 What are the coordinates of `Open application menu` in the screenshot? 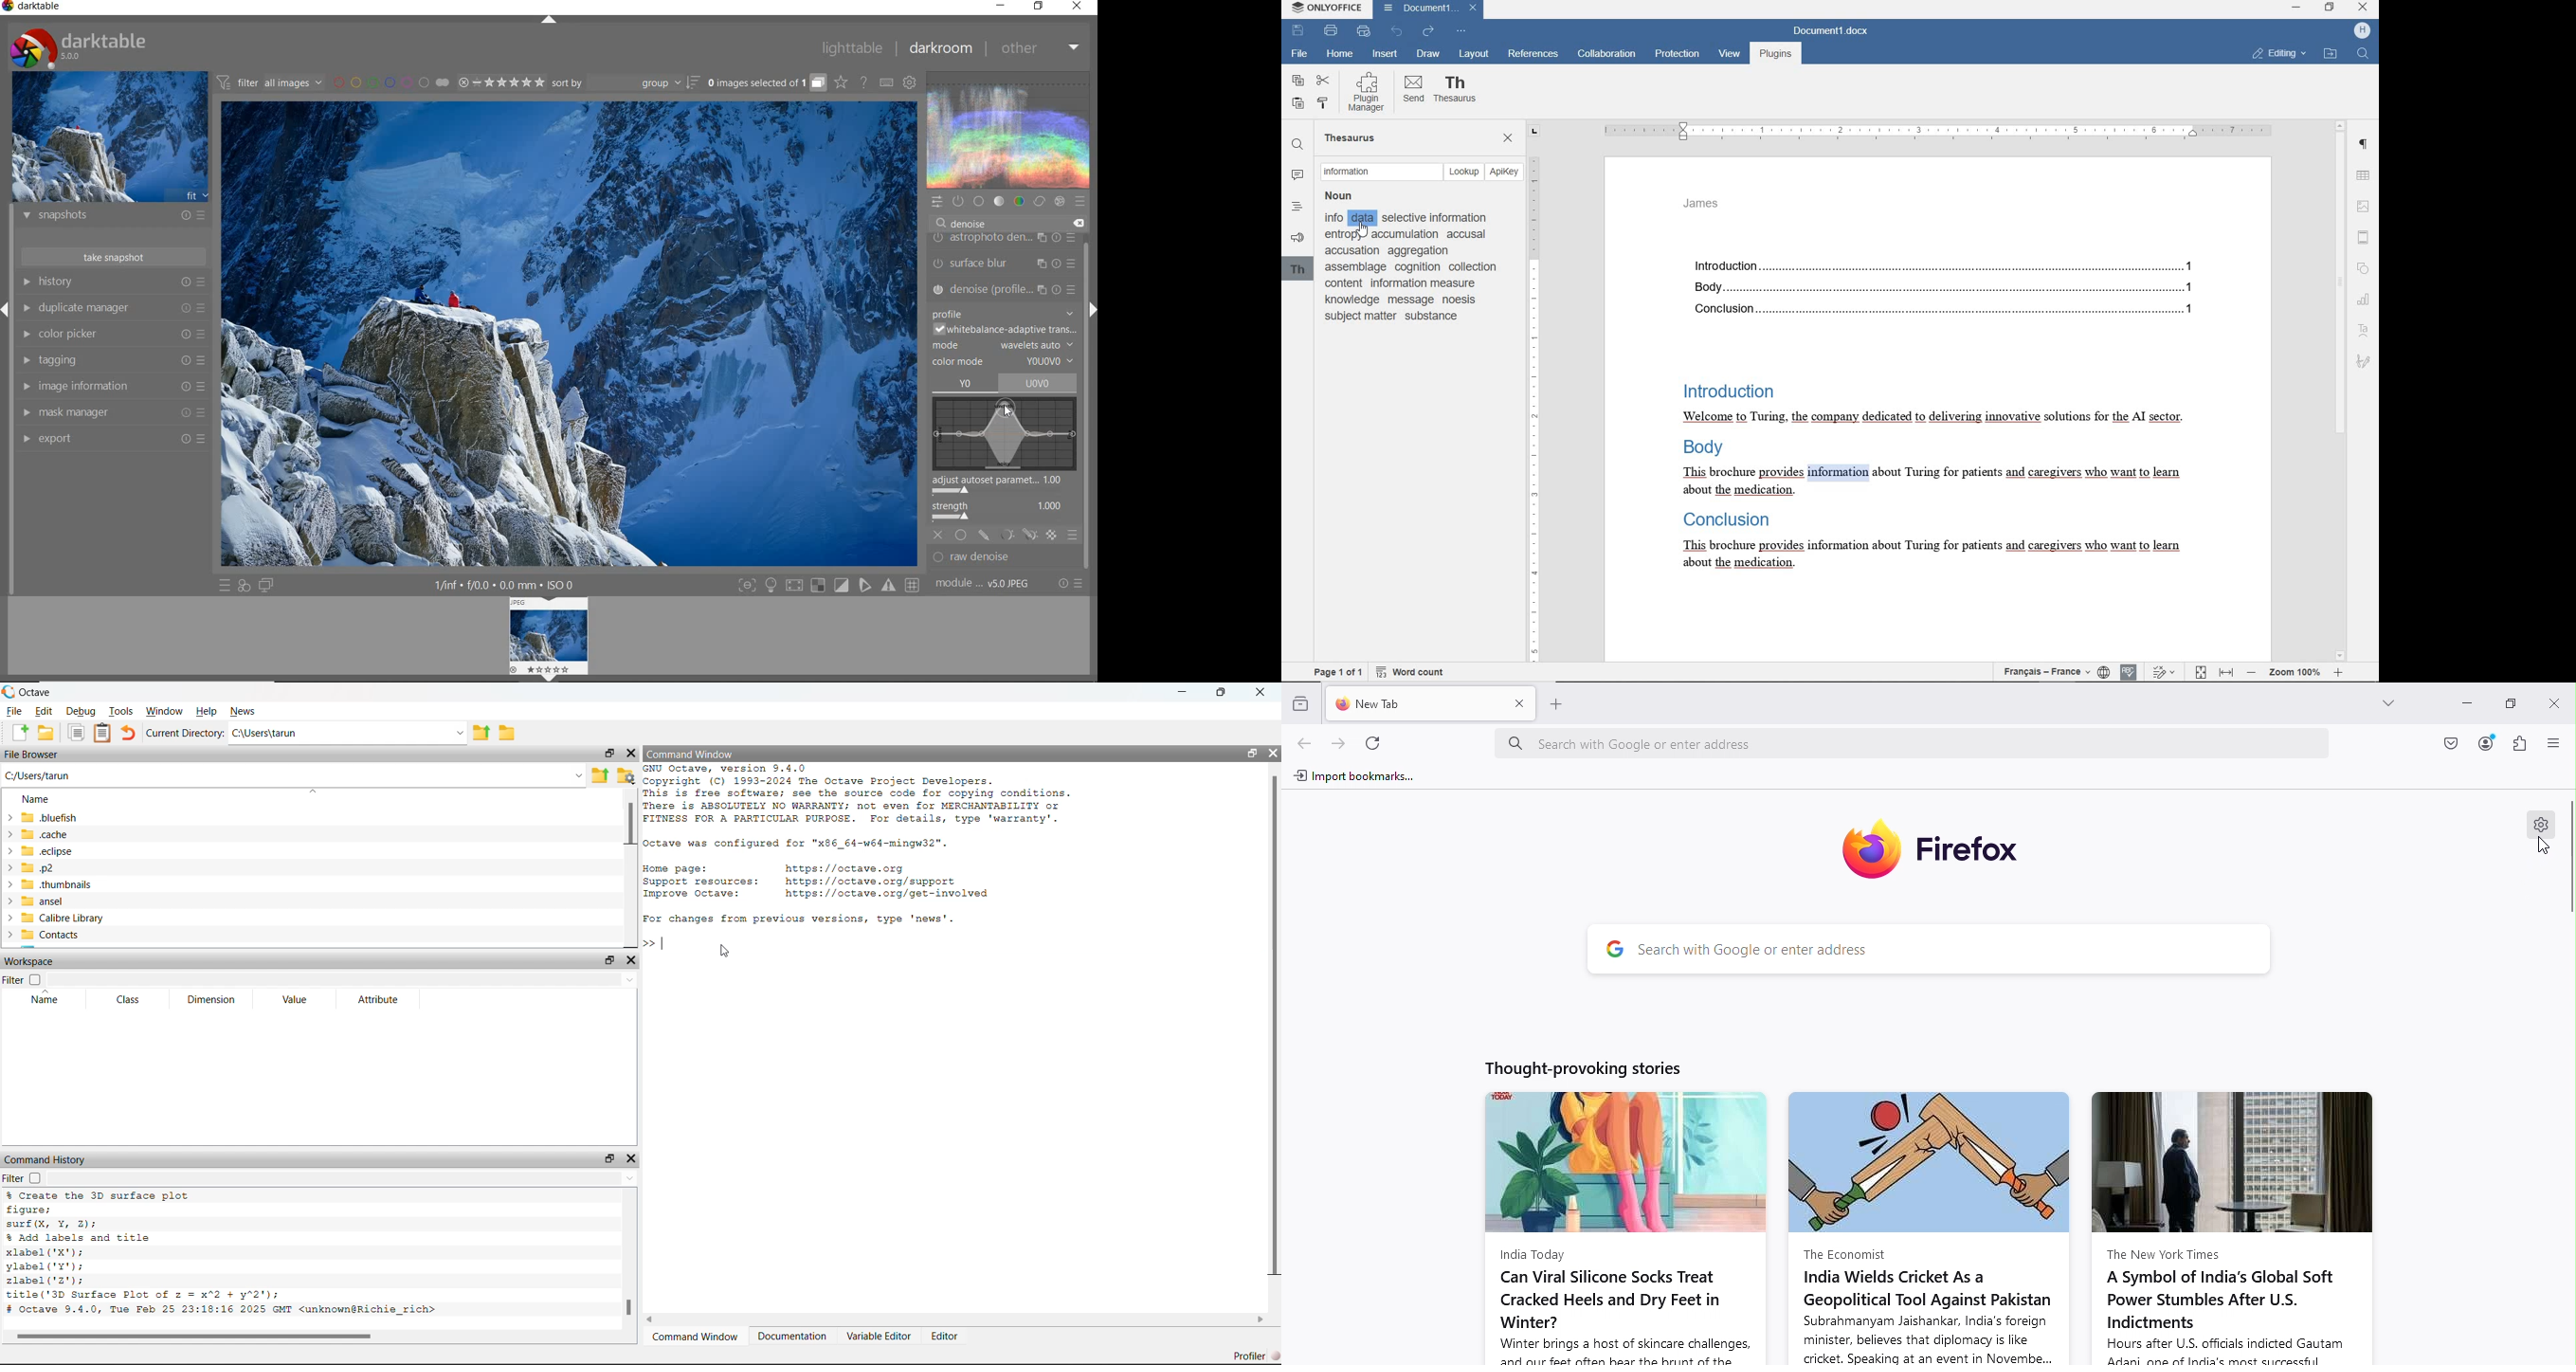 It's located at (2555, 744).